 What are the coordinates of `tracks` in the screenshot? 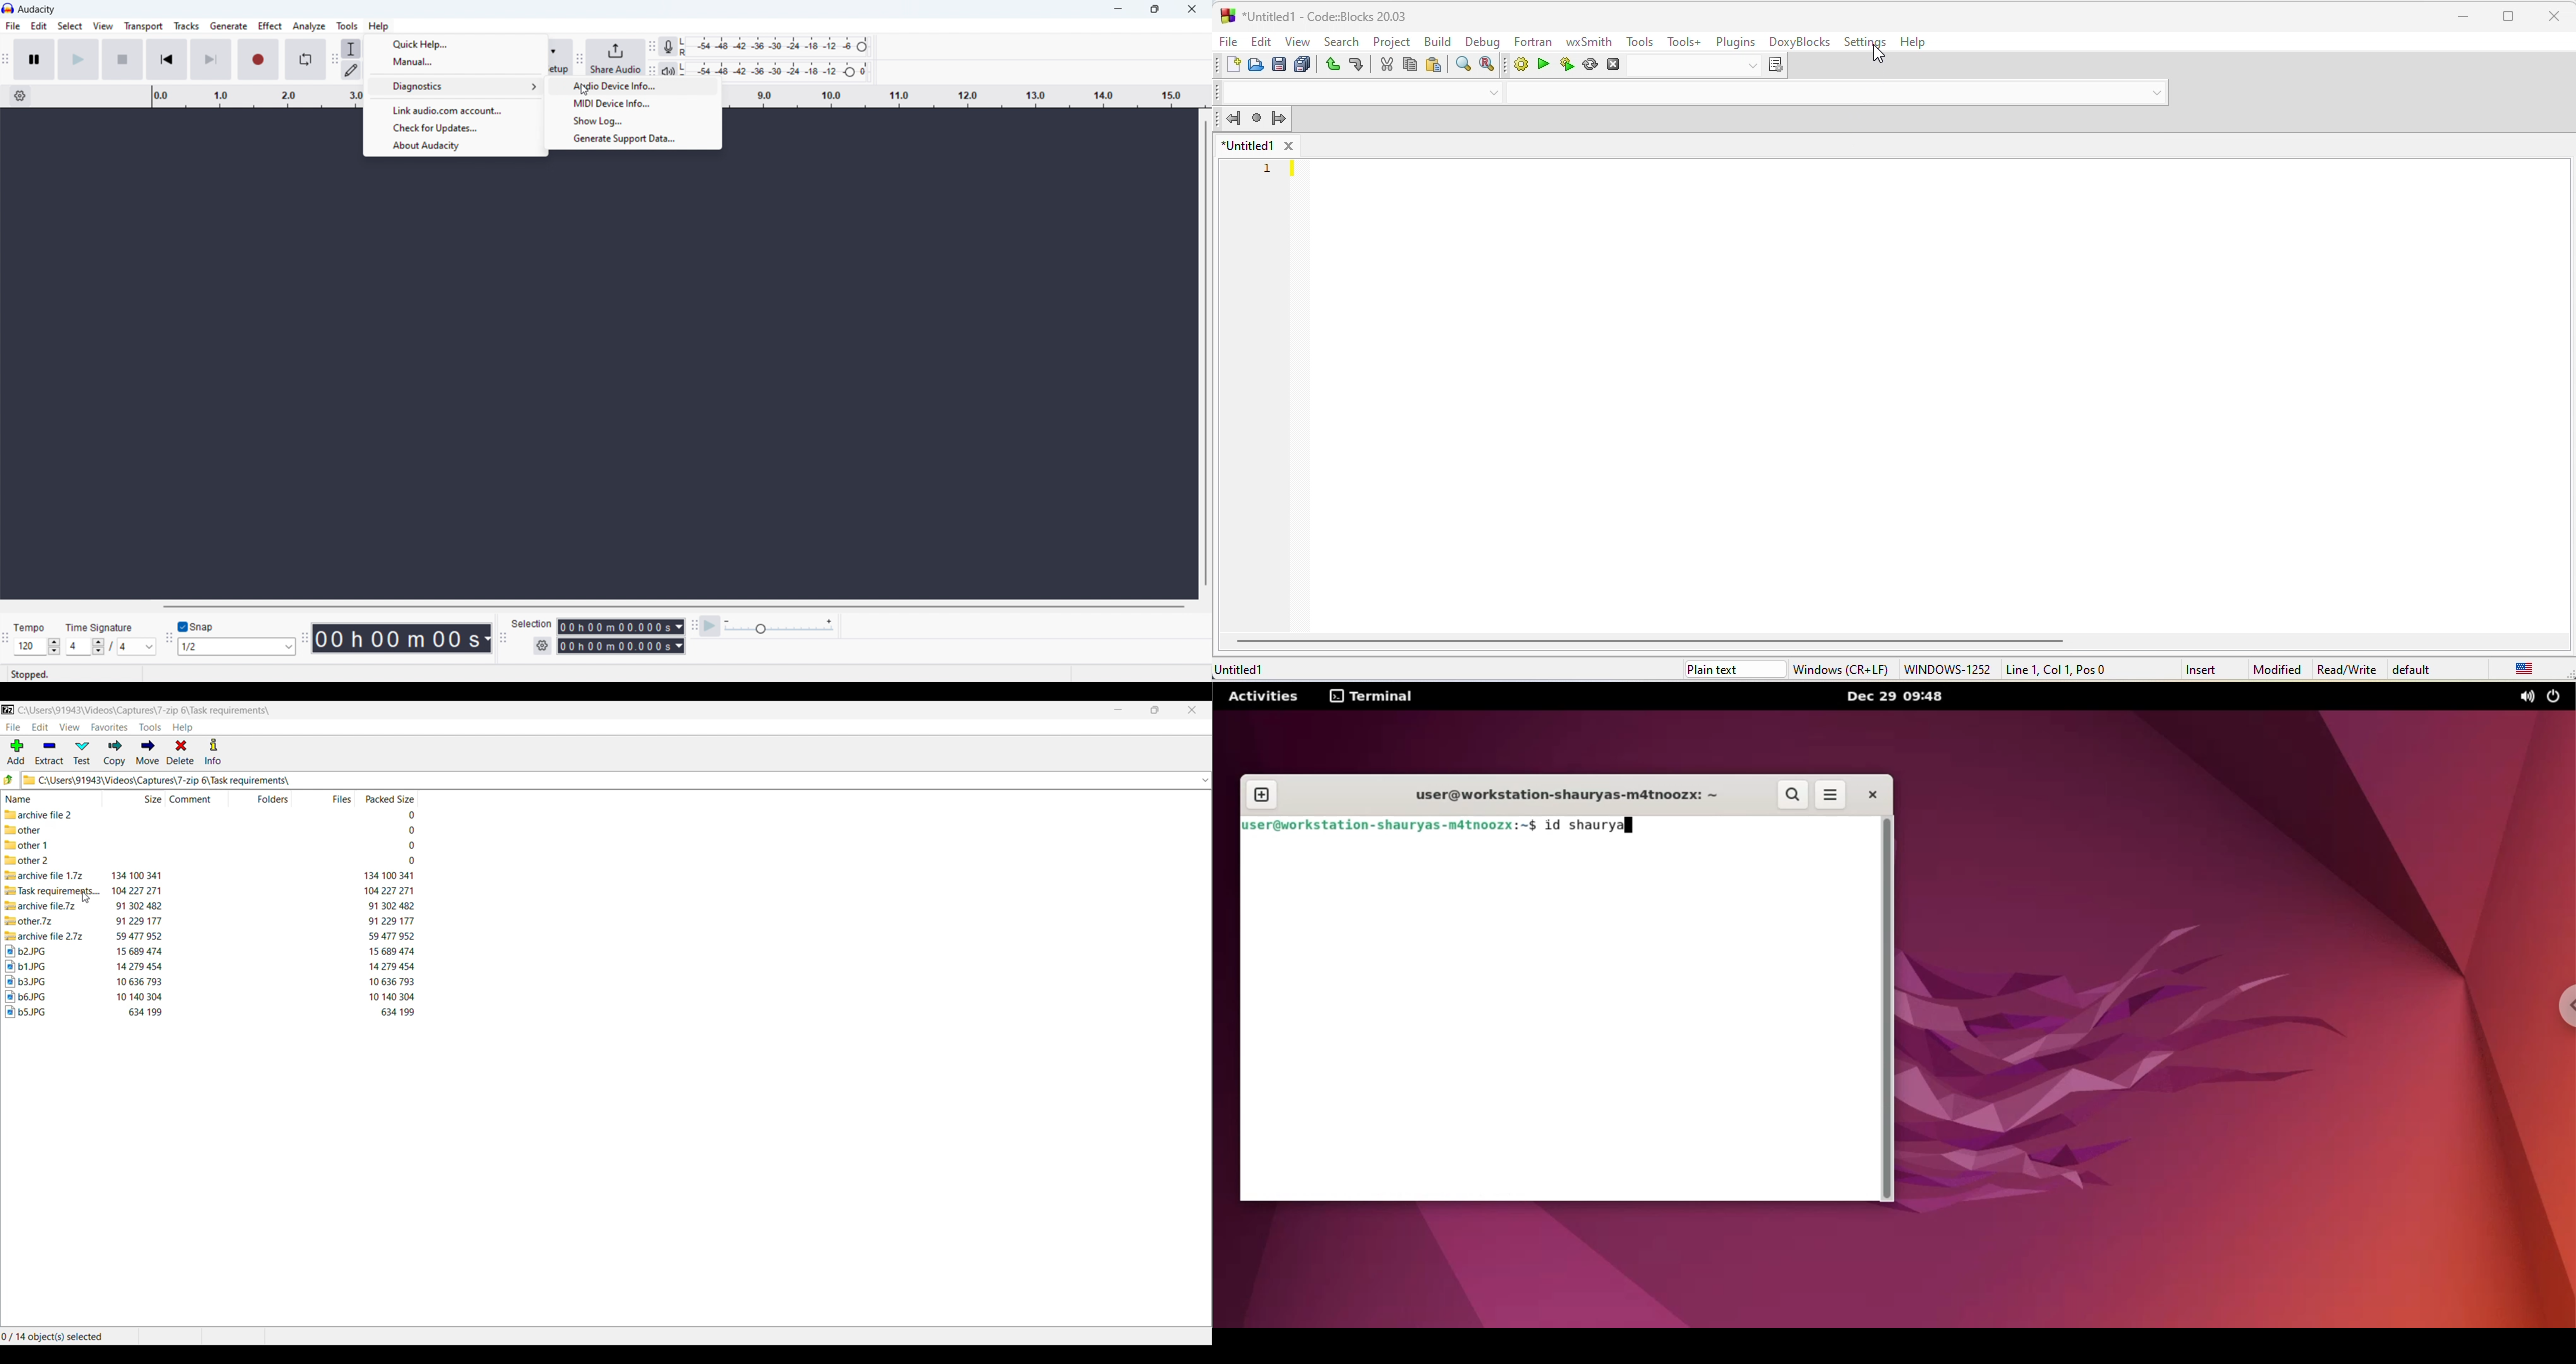 It's located at (186, 26).